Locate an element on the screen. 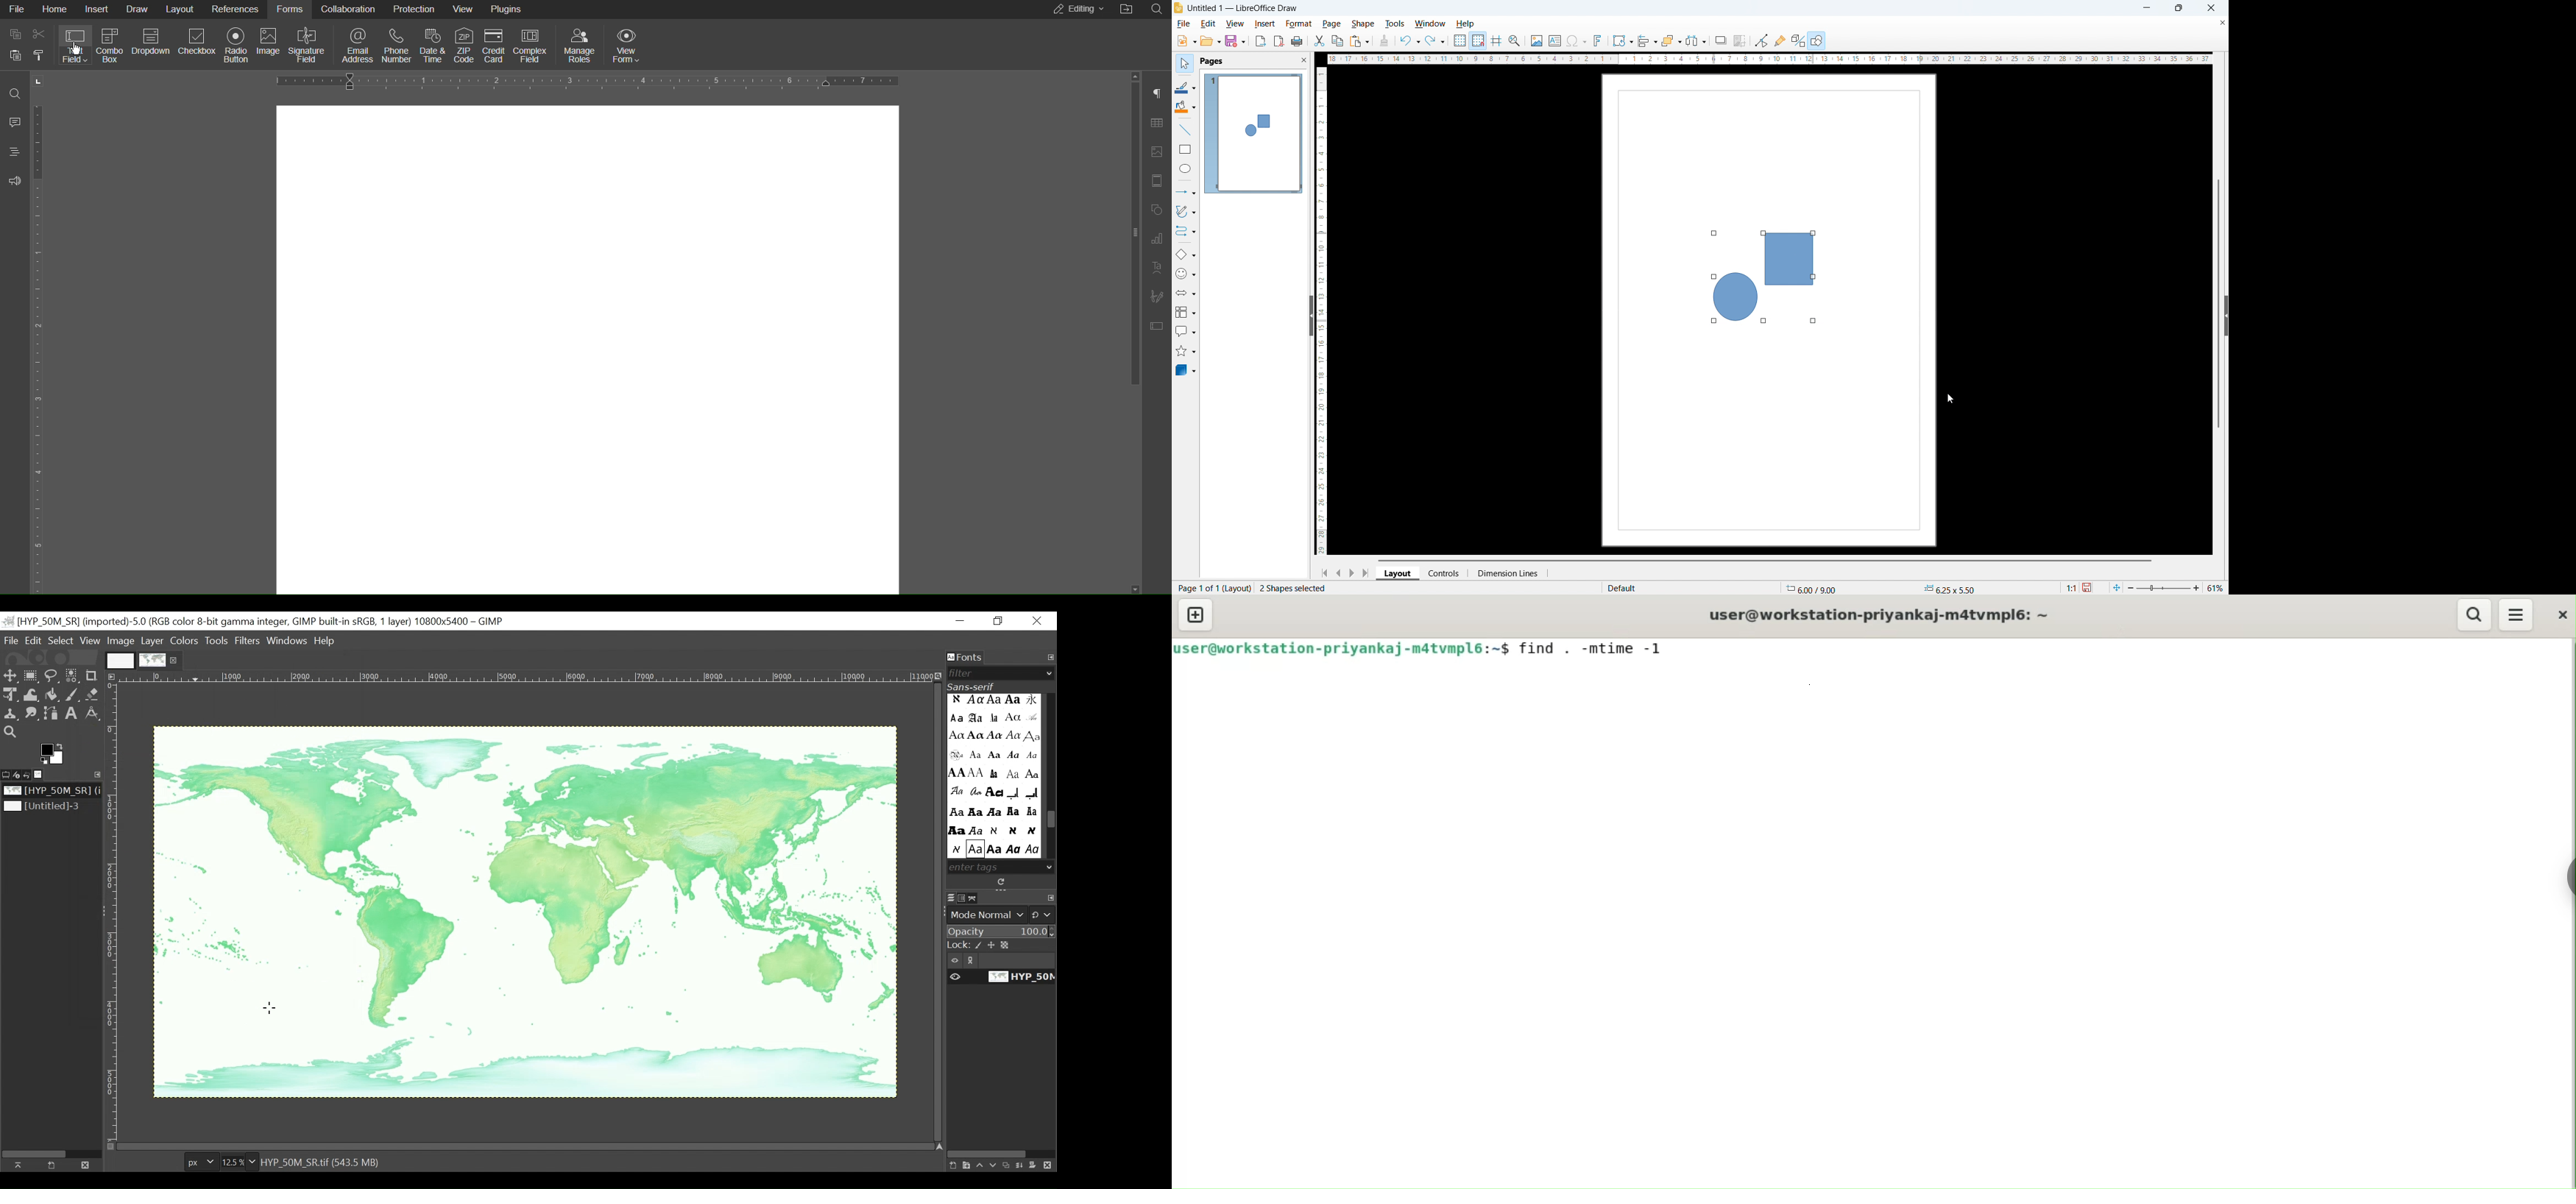 The image size is (2576, 1204). cut is located at coordinates (40, 34).